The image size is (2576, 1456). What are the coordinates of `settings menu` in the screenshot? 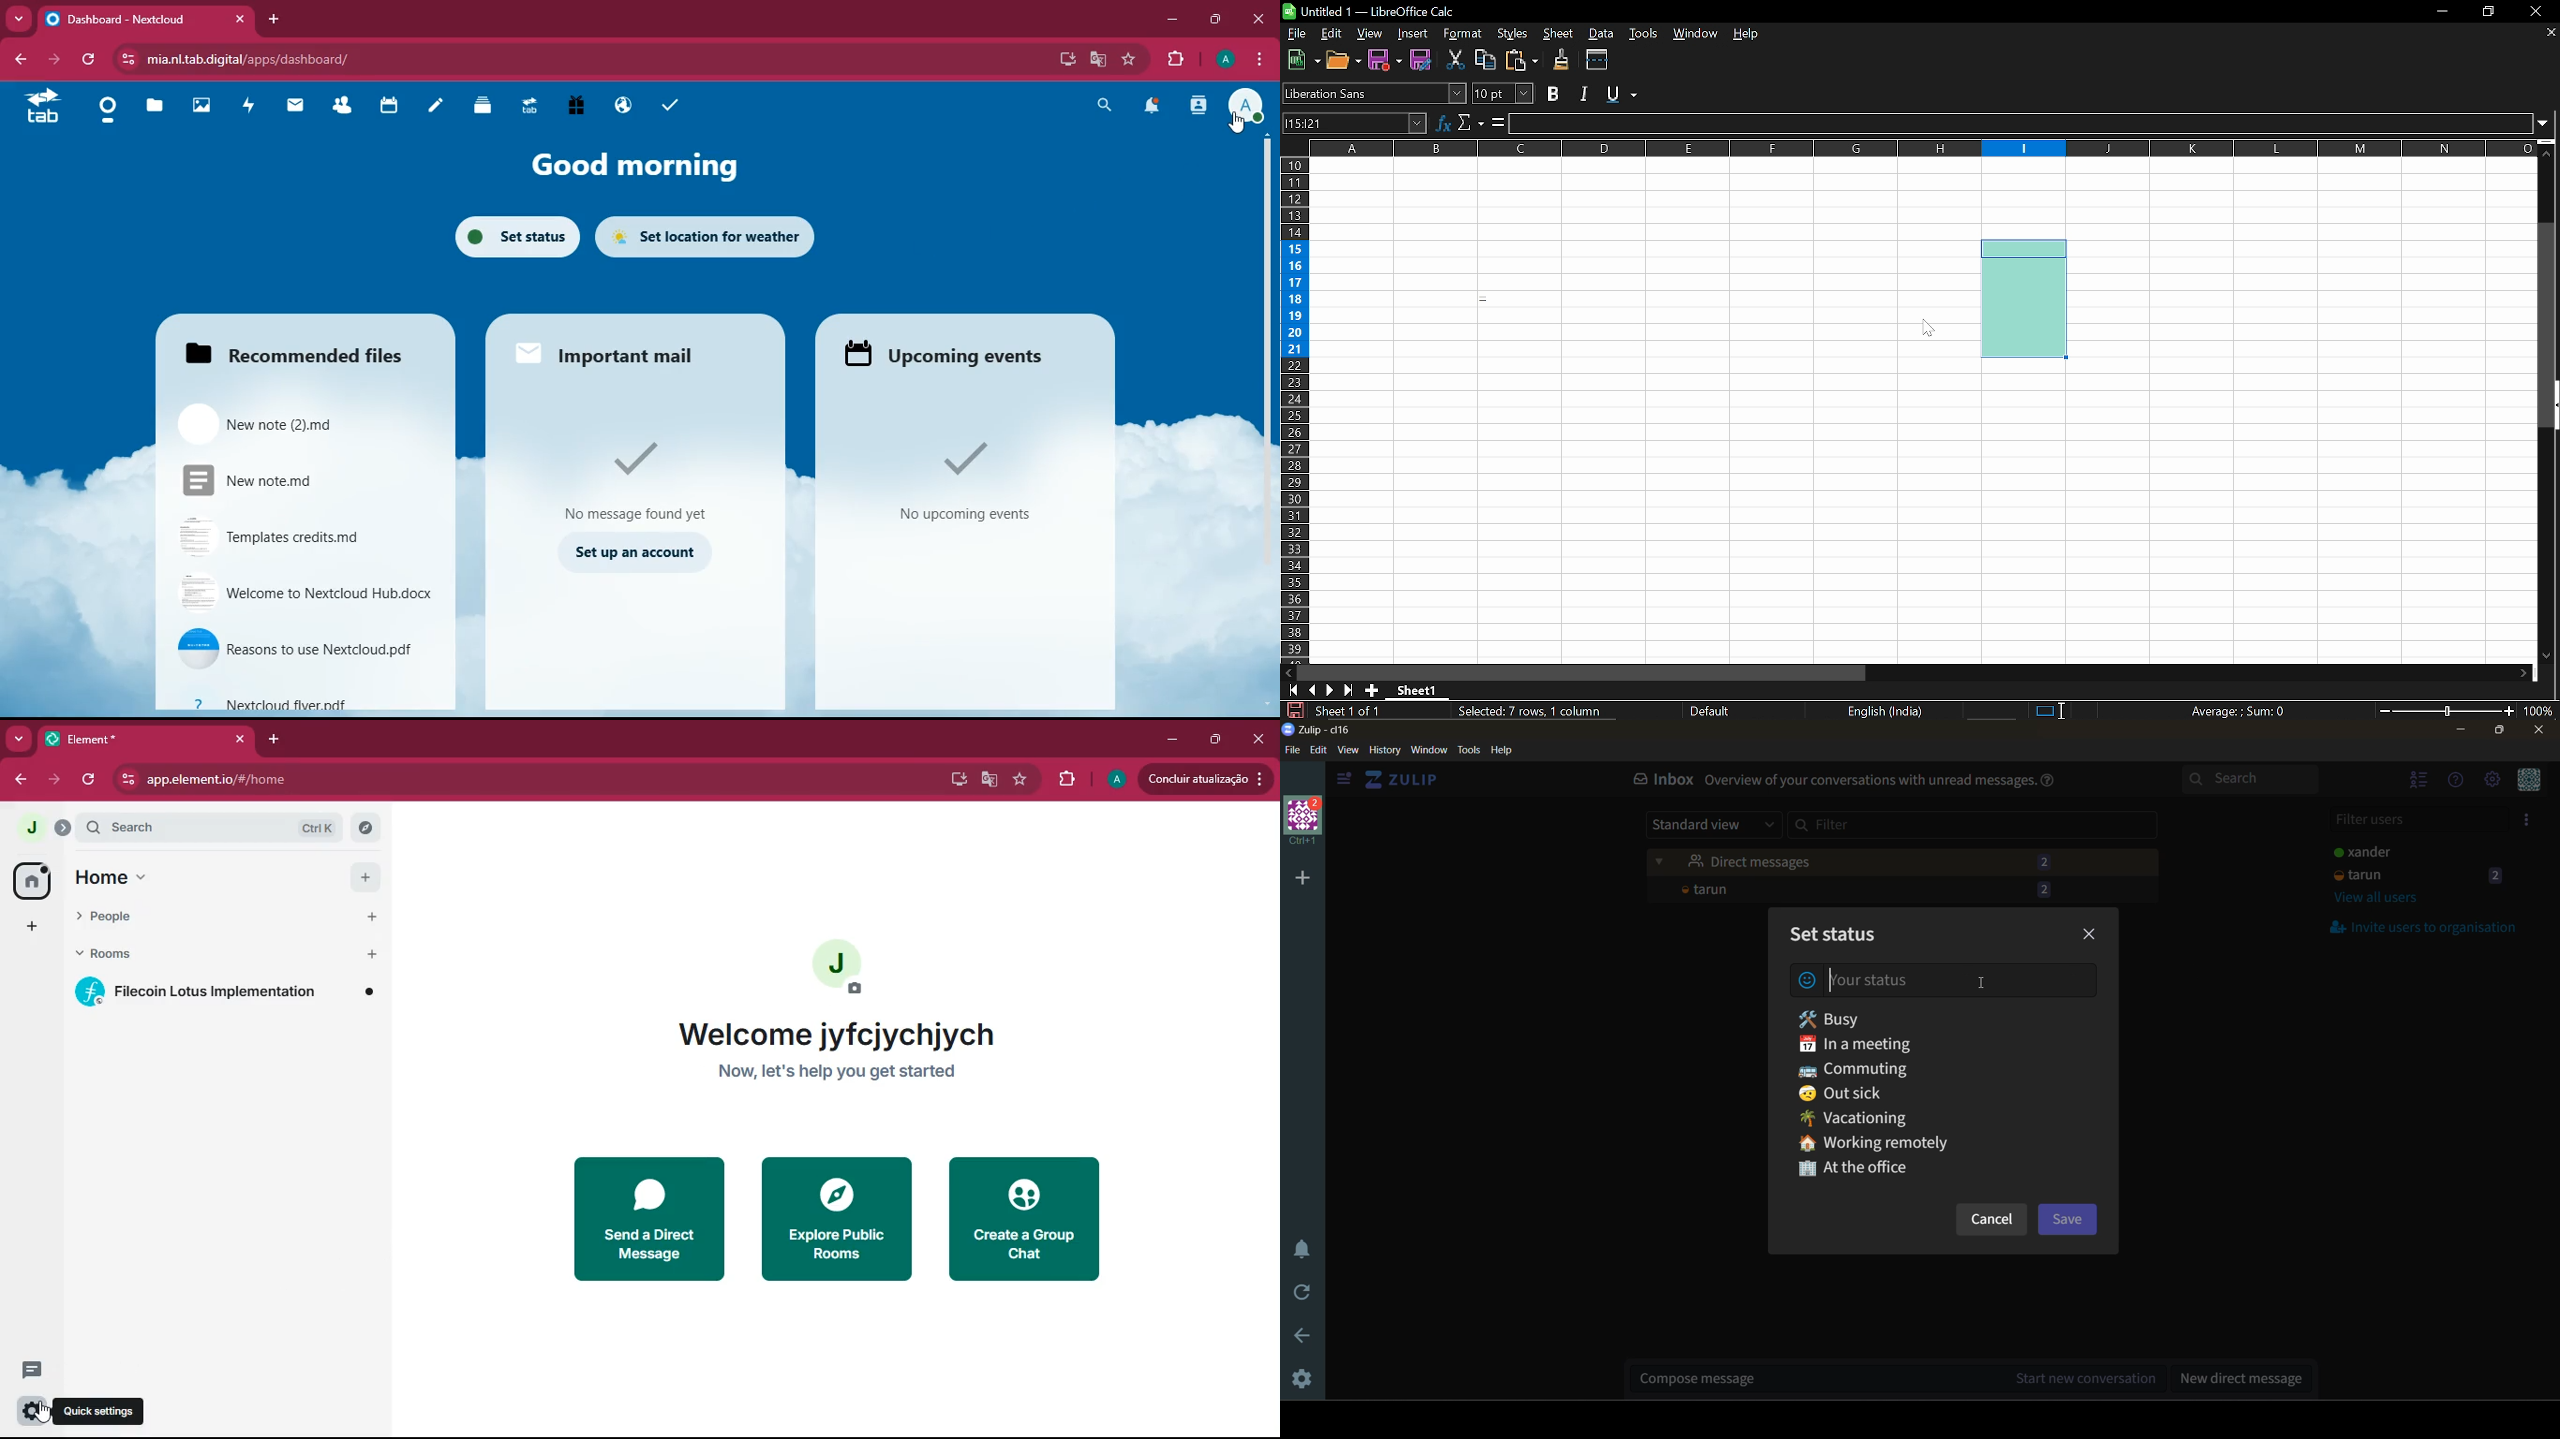 It's located at (2495, 781).